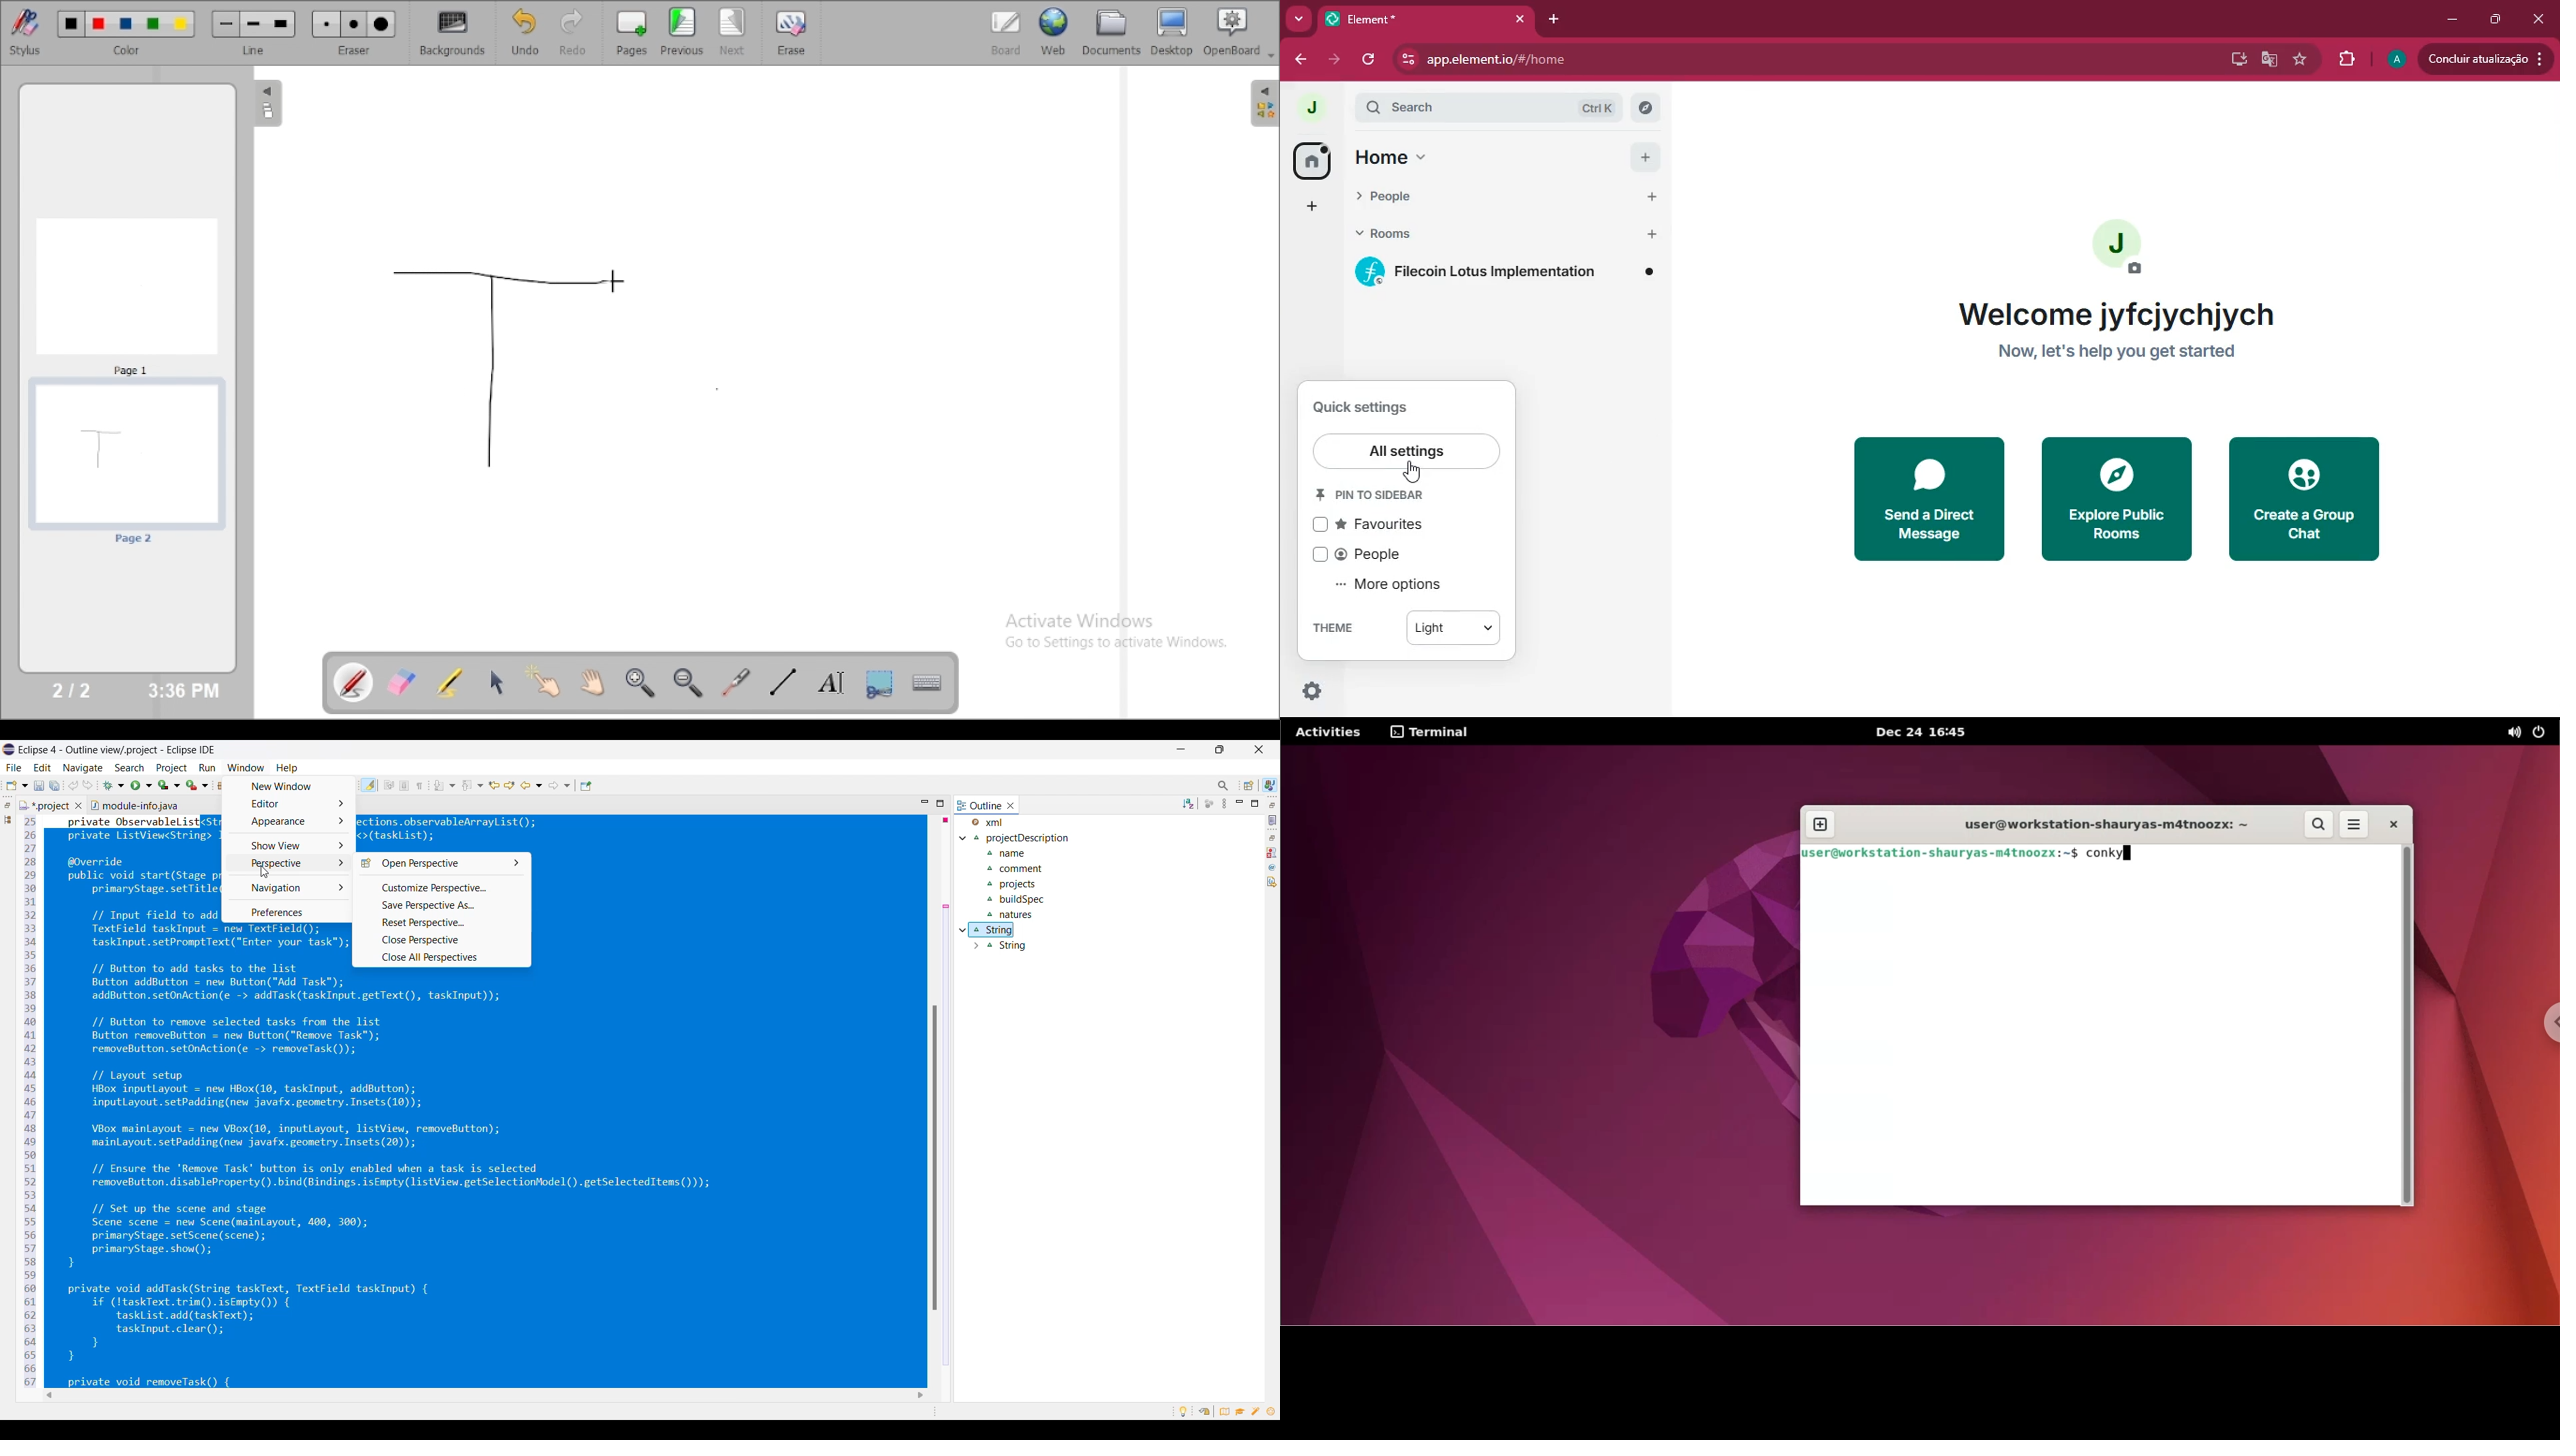 The width and height of the screenshot is (2576, 1456). Describe the element at coordinates (1336, 61) in the screenshot. I see `forward` at that location.